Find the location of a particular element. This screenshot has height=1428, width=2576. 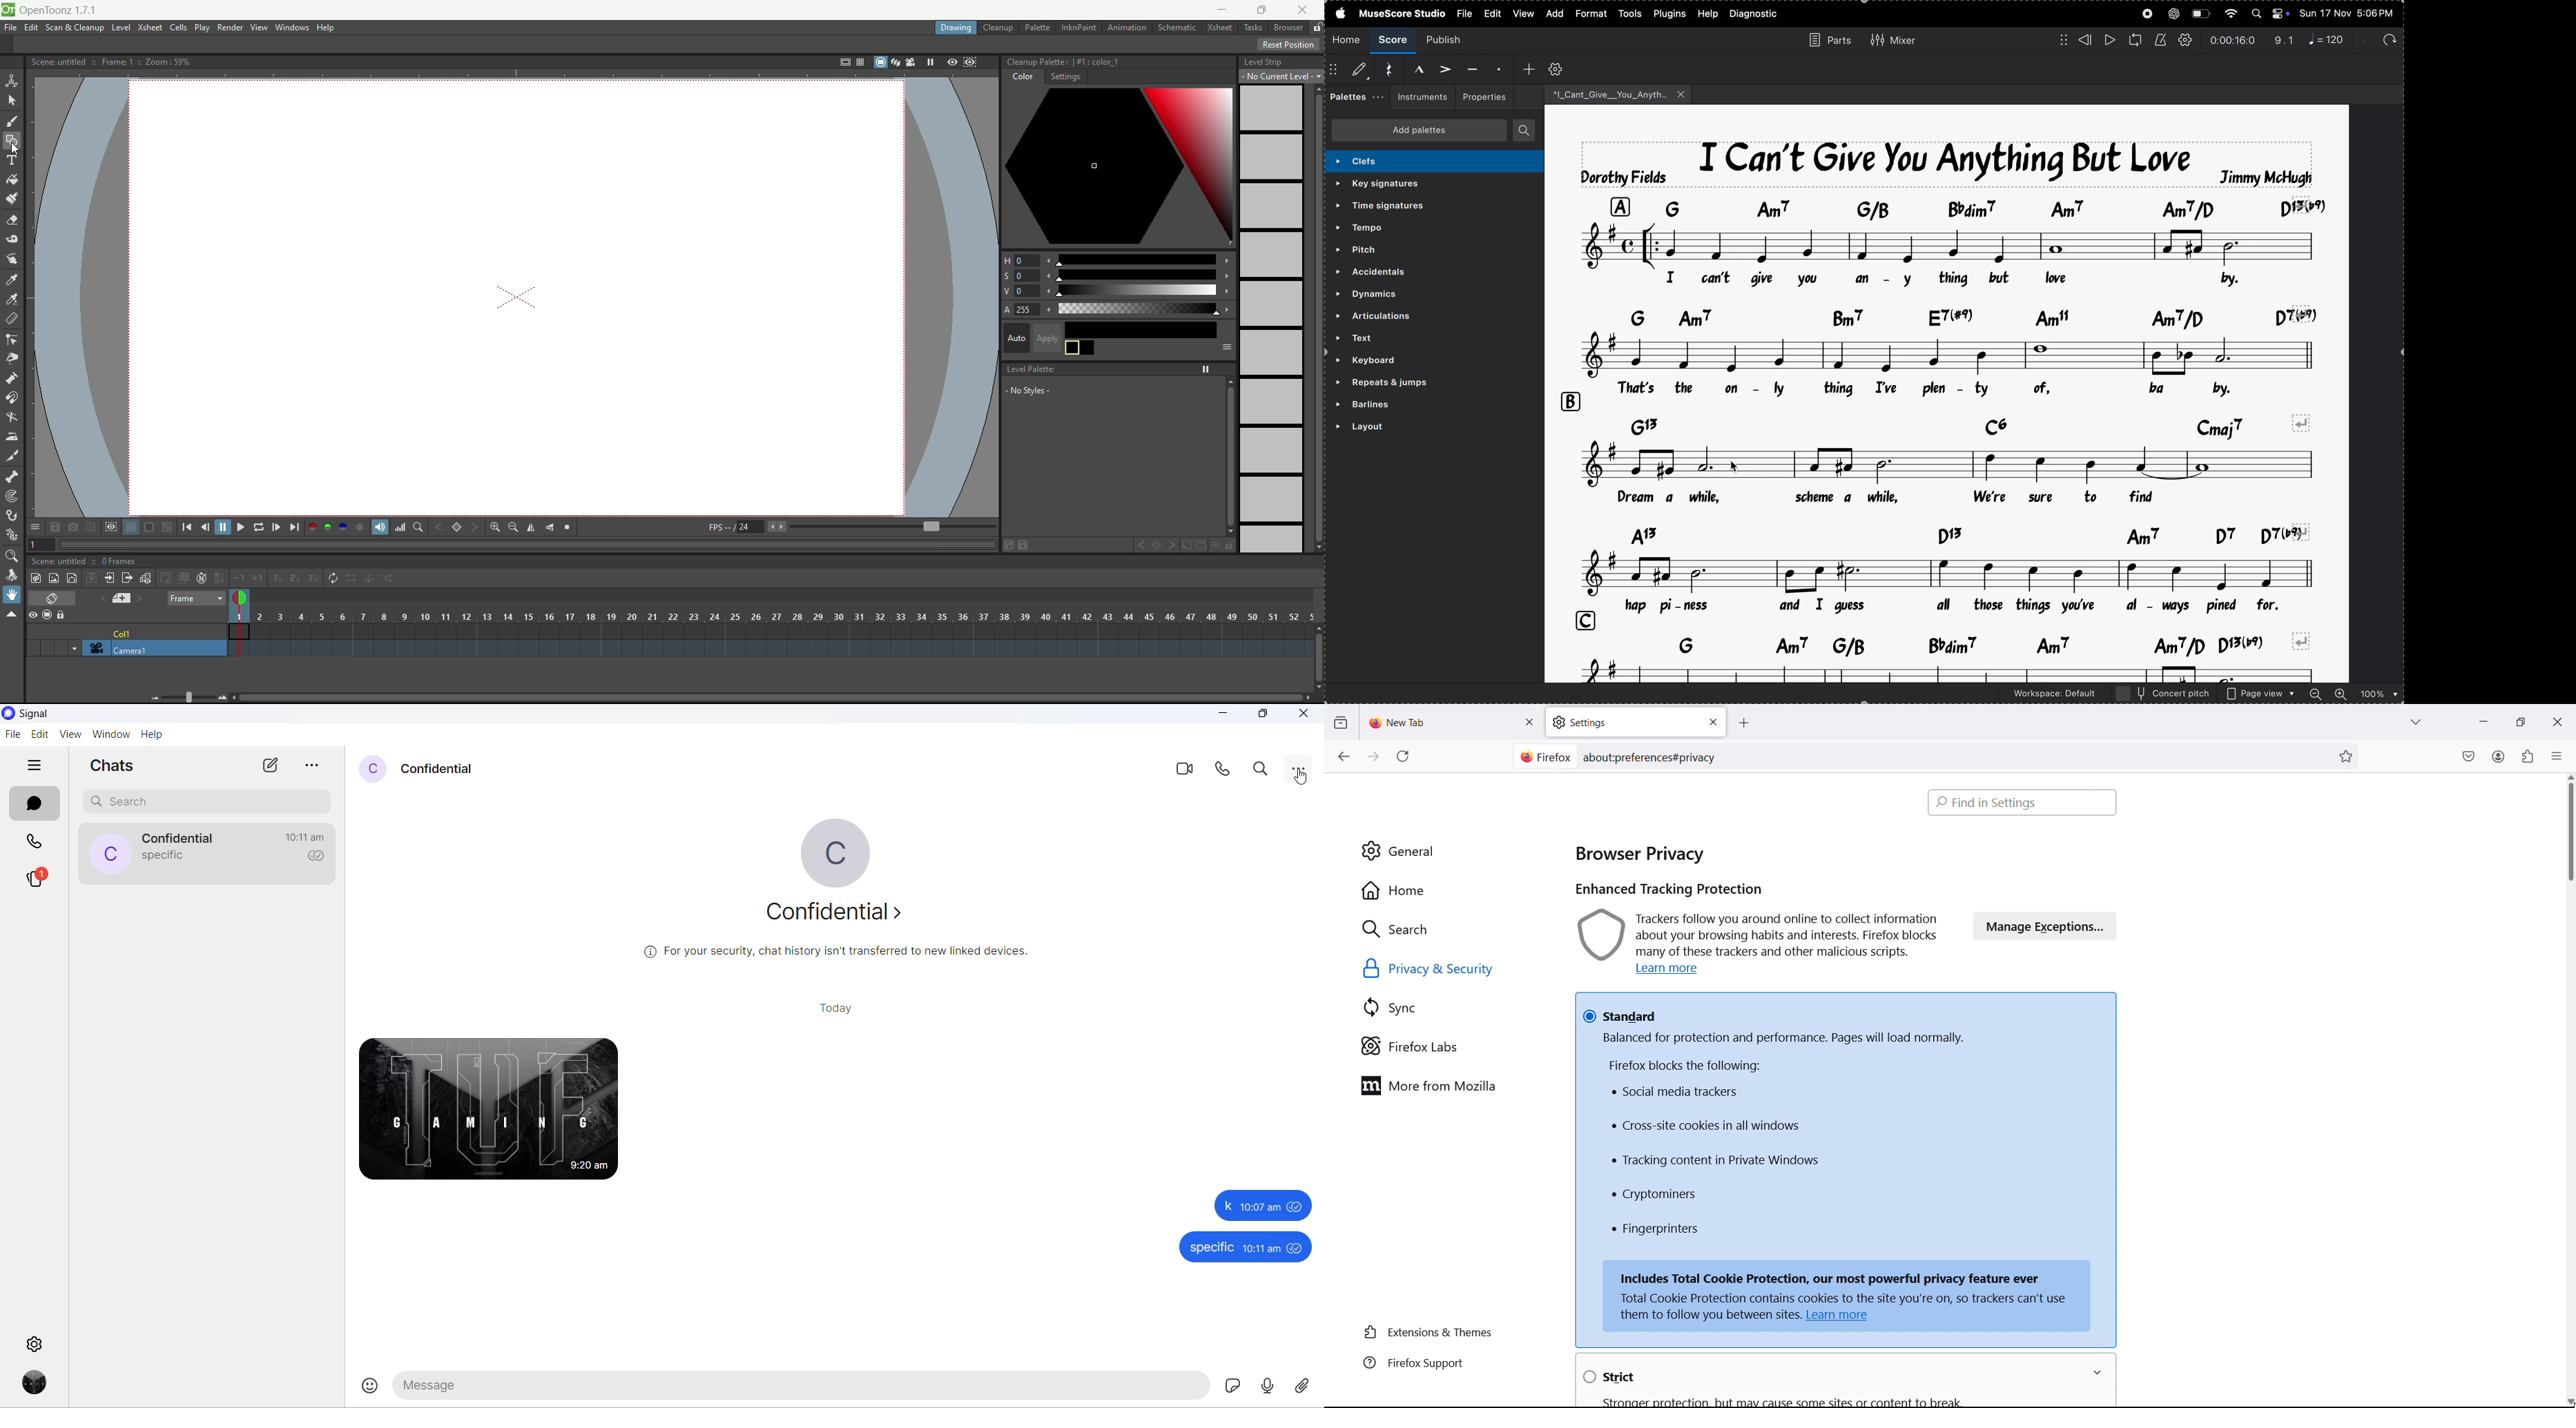

firefox support is located at coordinates (1431, 1364).